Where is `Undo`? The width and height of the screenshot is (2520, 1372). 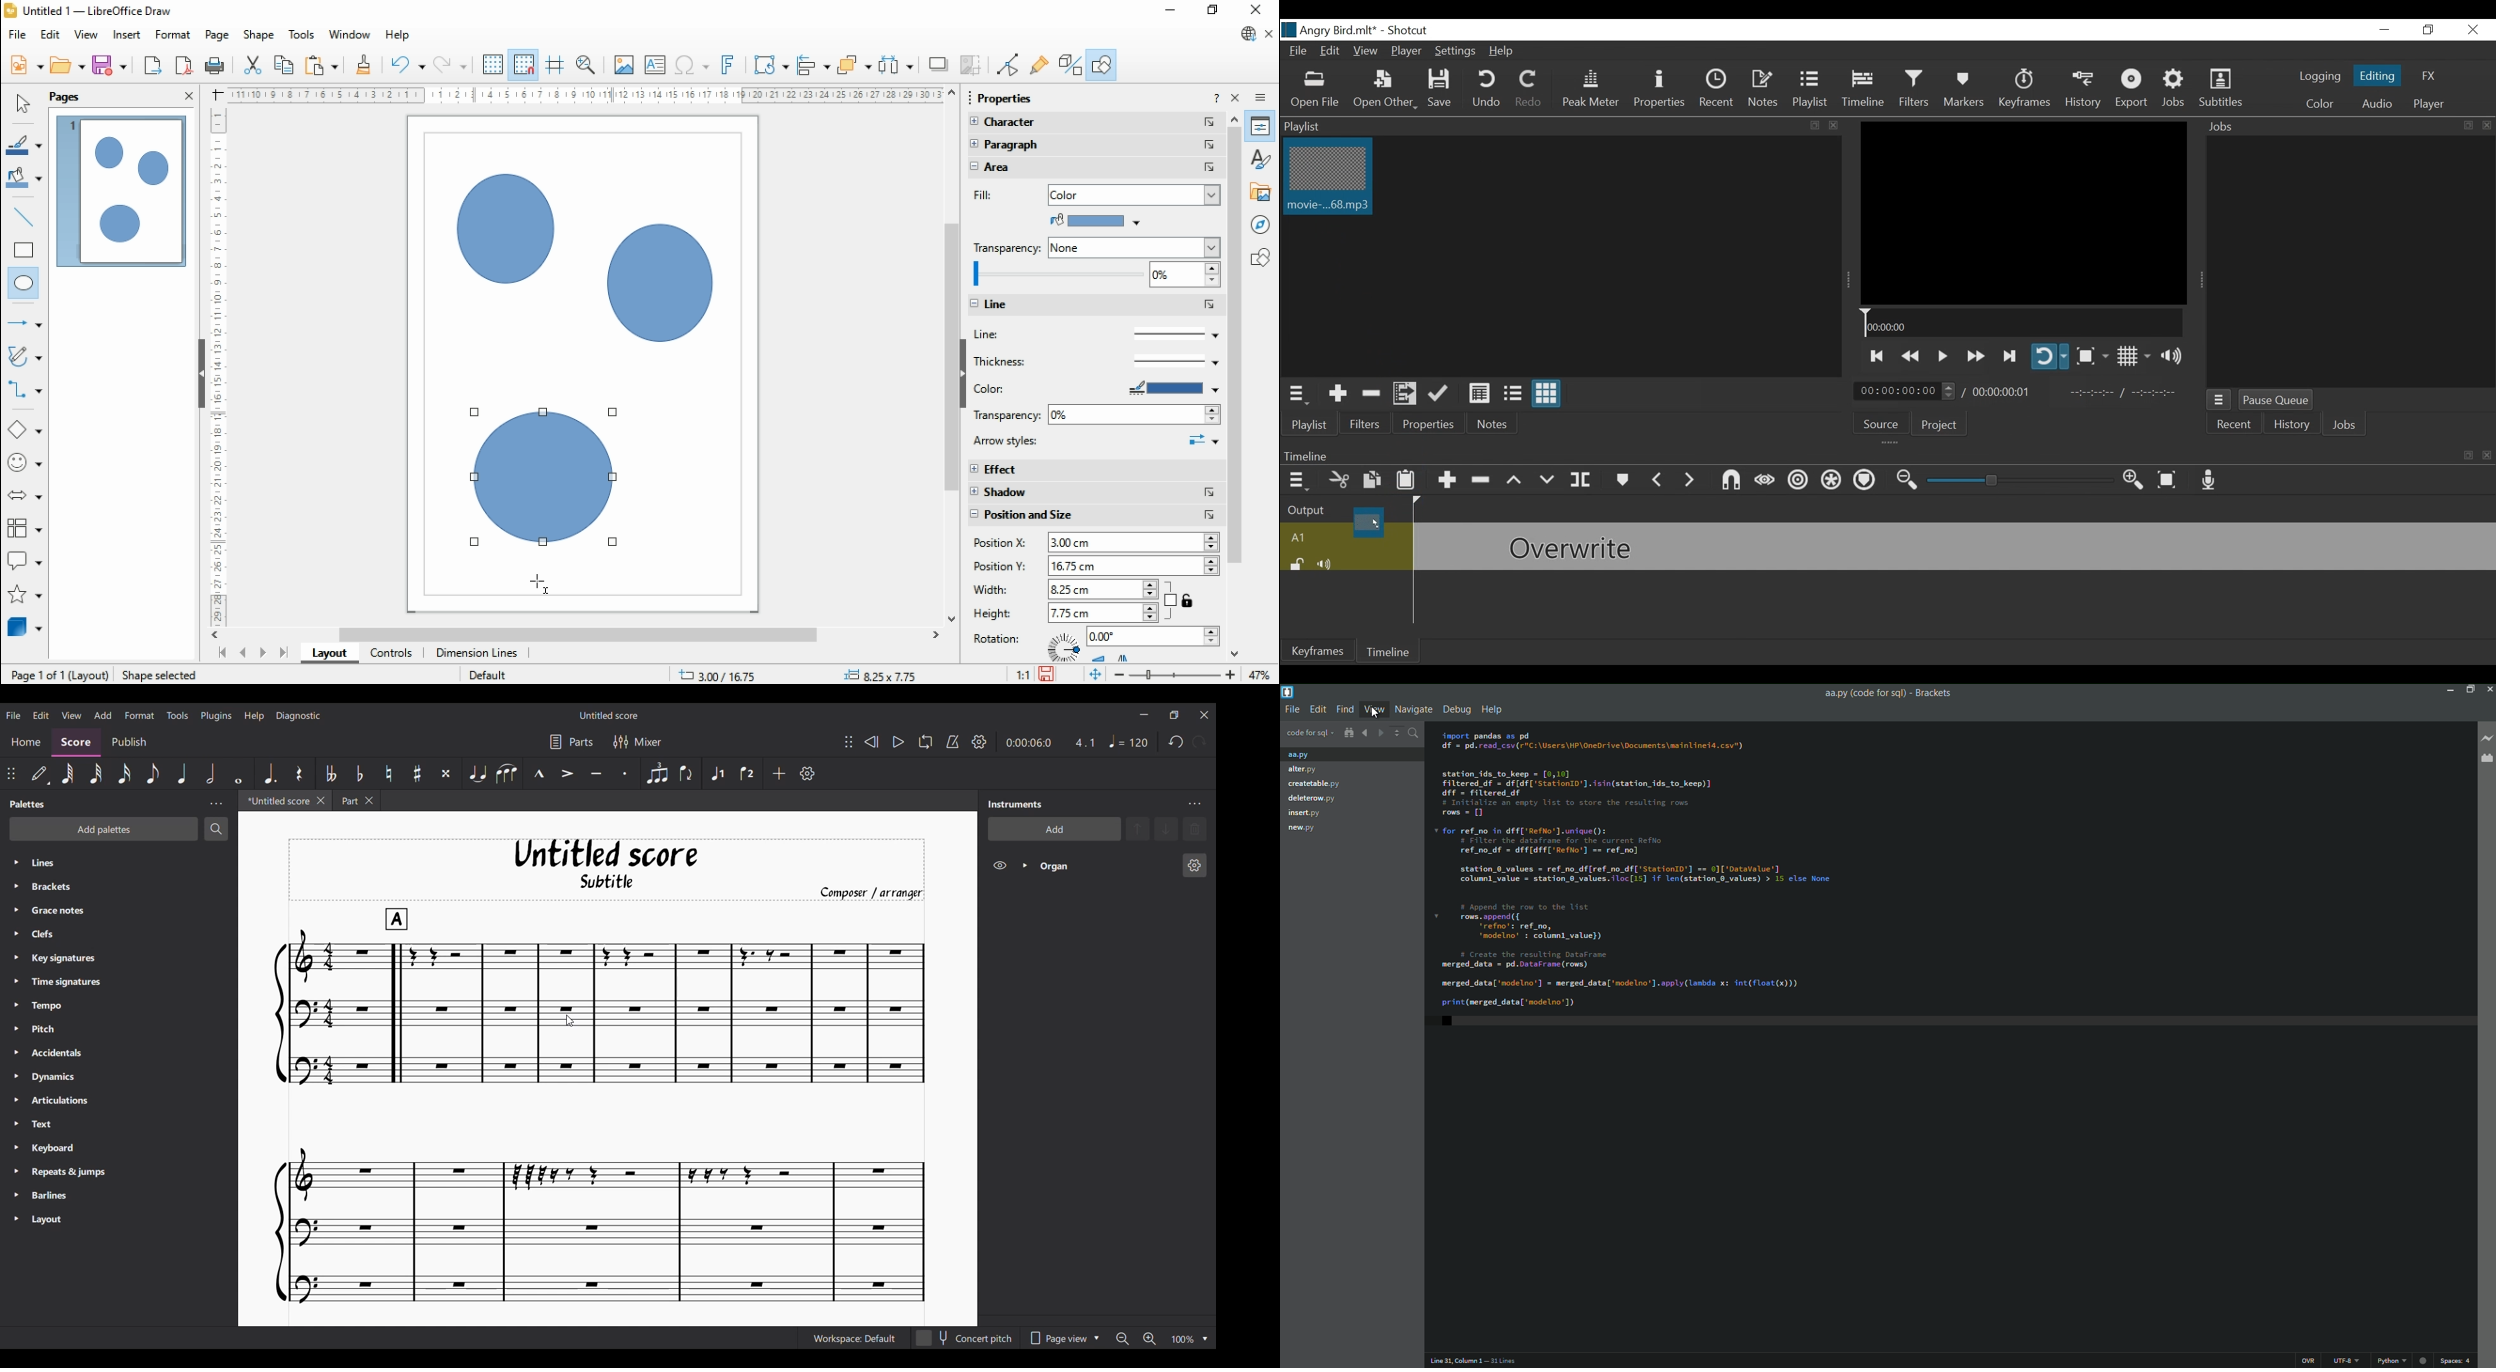
Undo is located at coordinates (1175, 742).